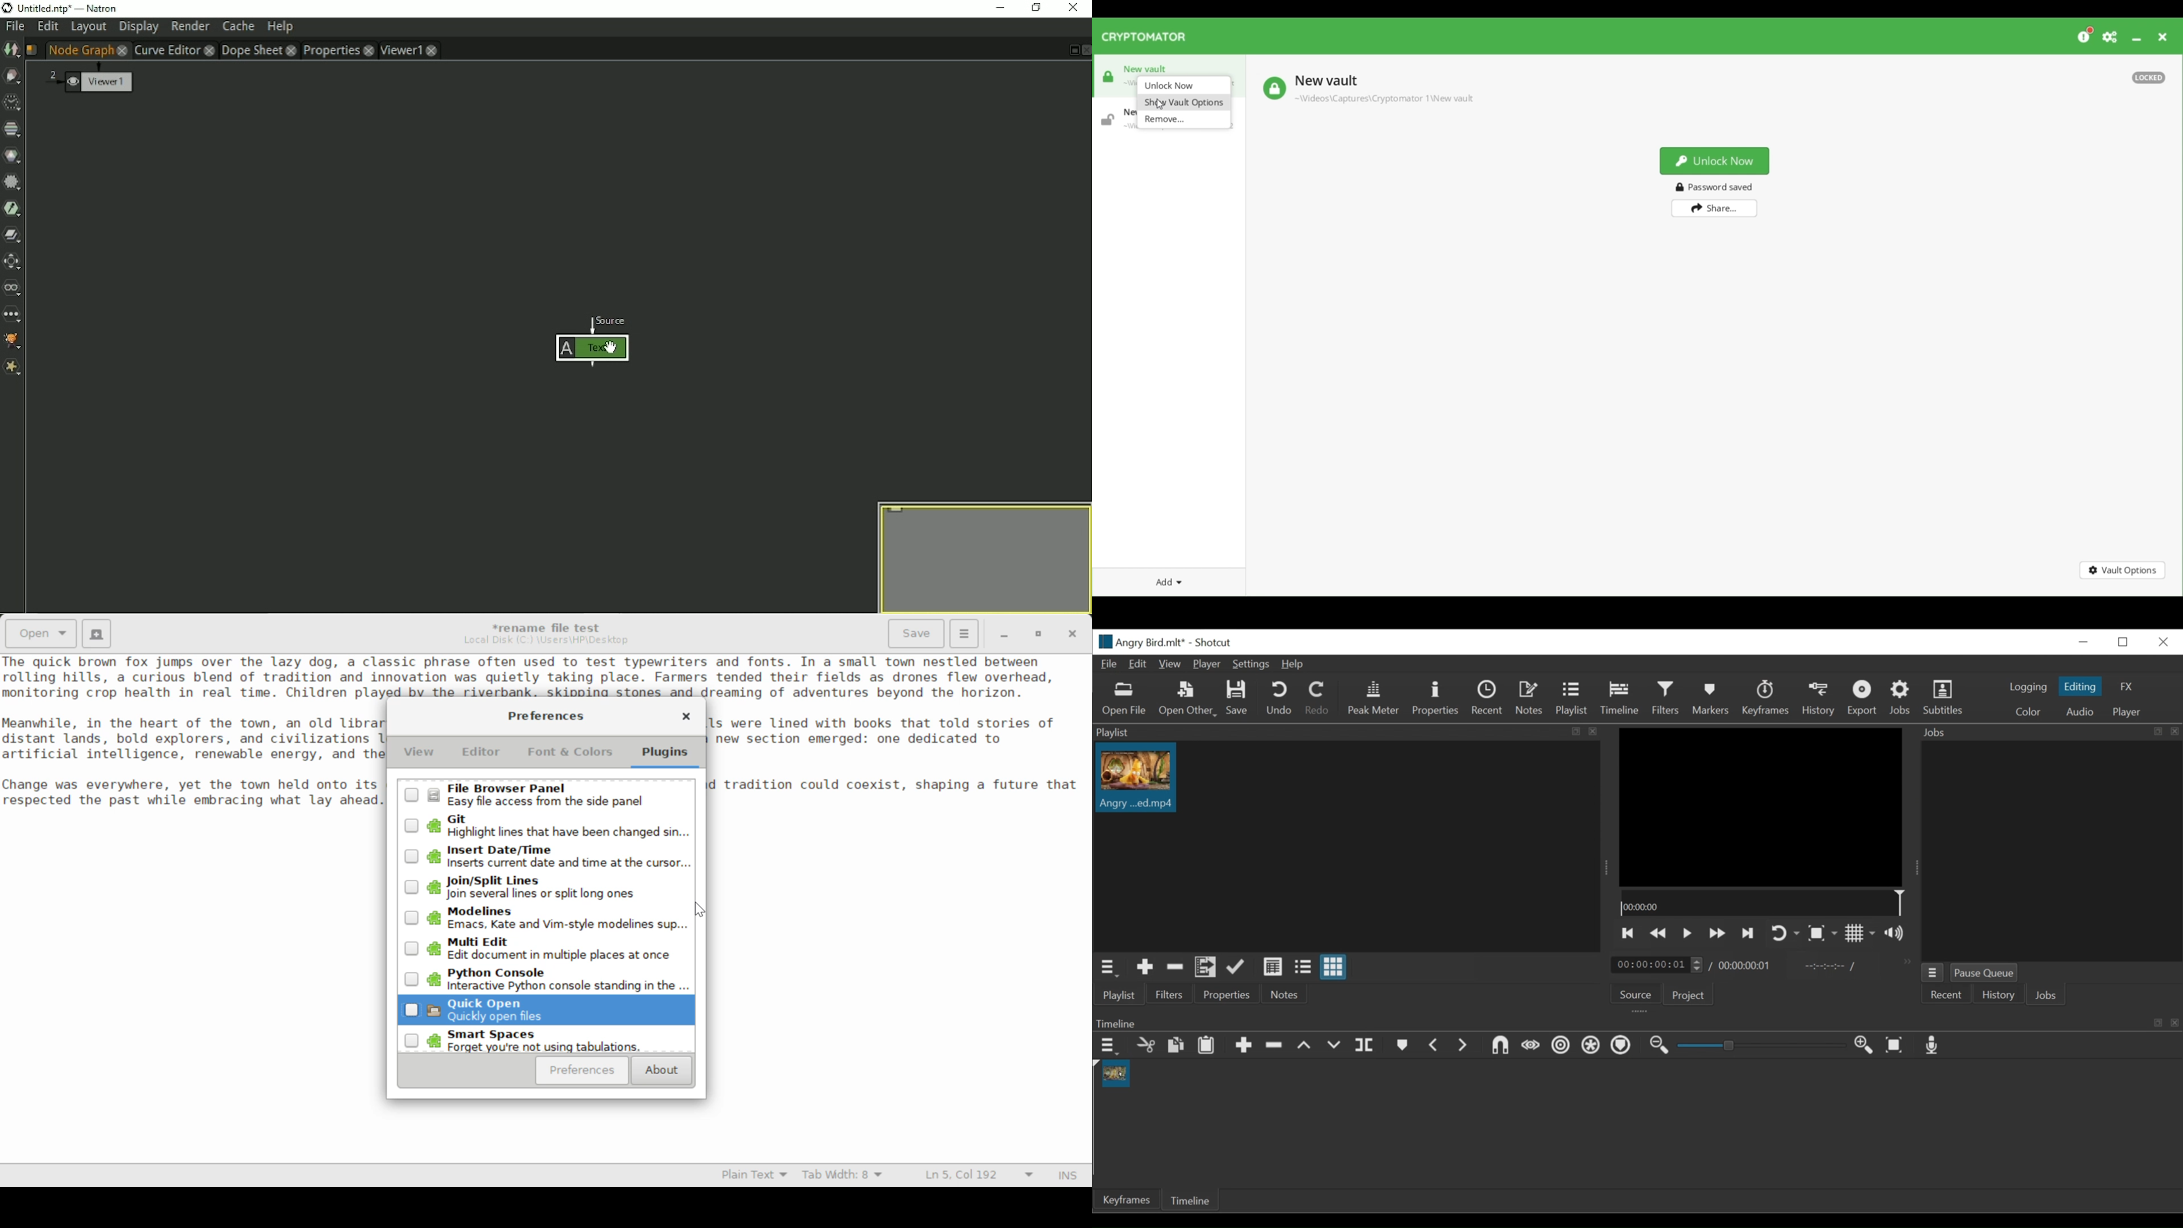 The image size is (2184, 1232). What do you see at coordinates (368, 50) in the screenshot?
I see `close` at bounding box center [368, 50].